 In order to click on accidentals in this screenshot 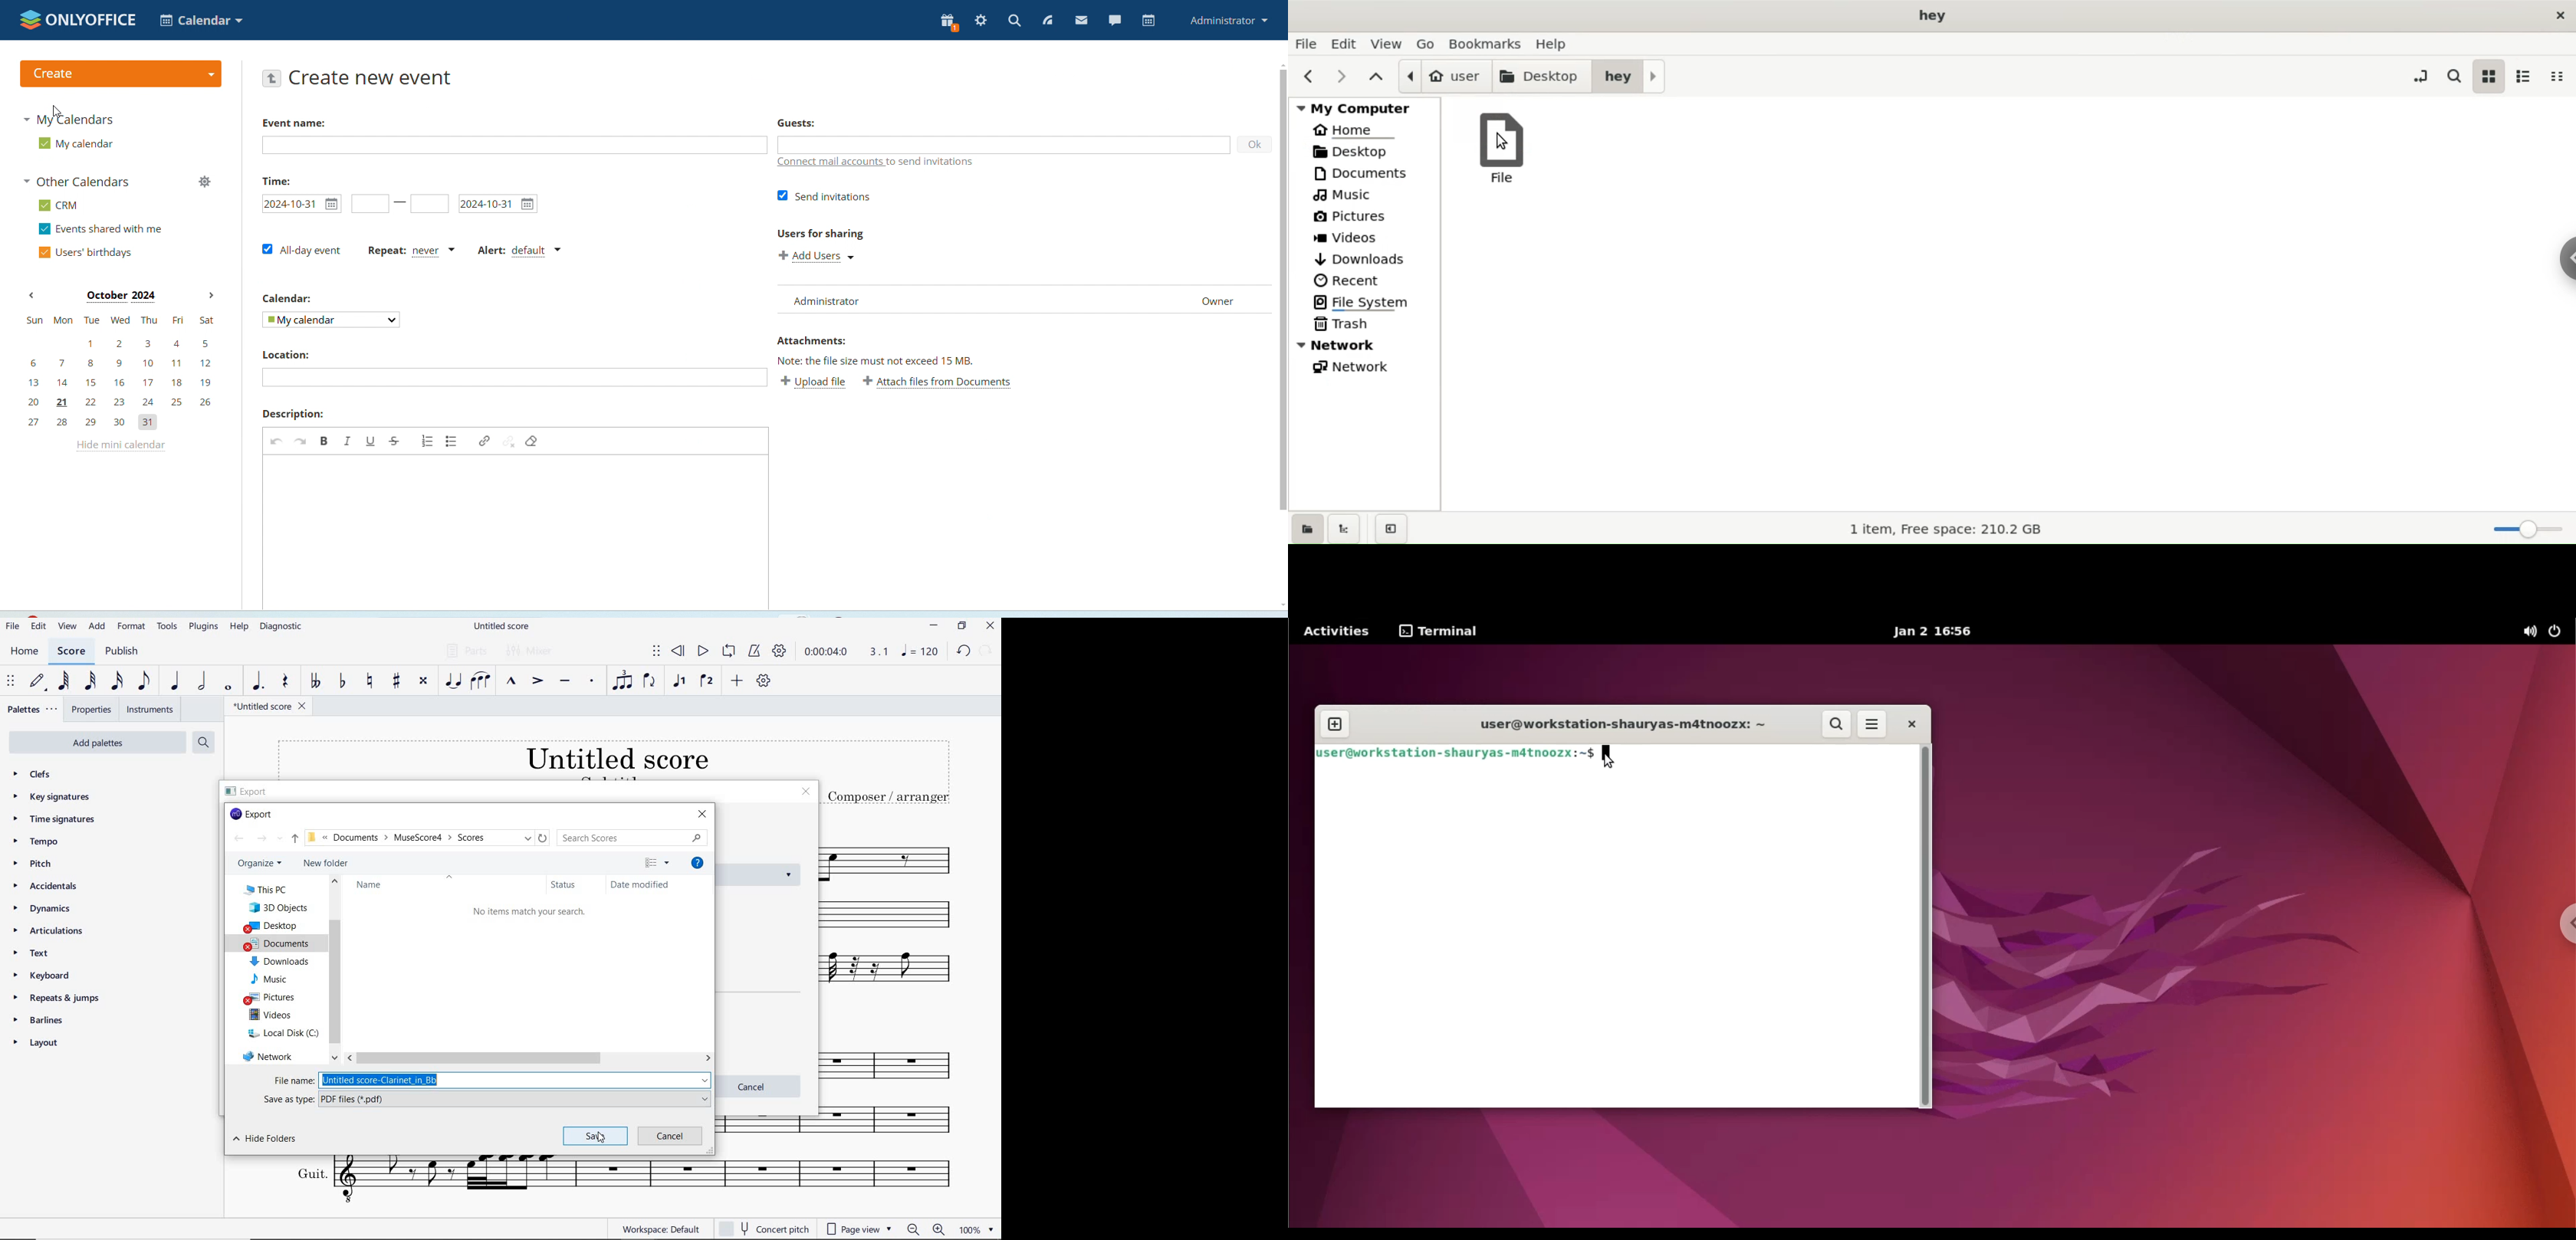, I will do `click(48, 888)`.